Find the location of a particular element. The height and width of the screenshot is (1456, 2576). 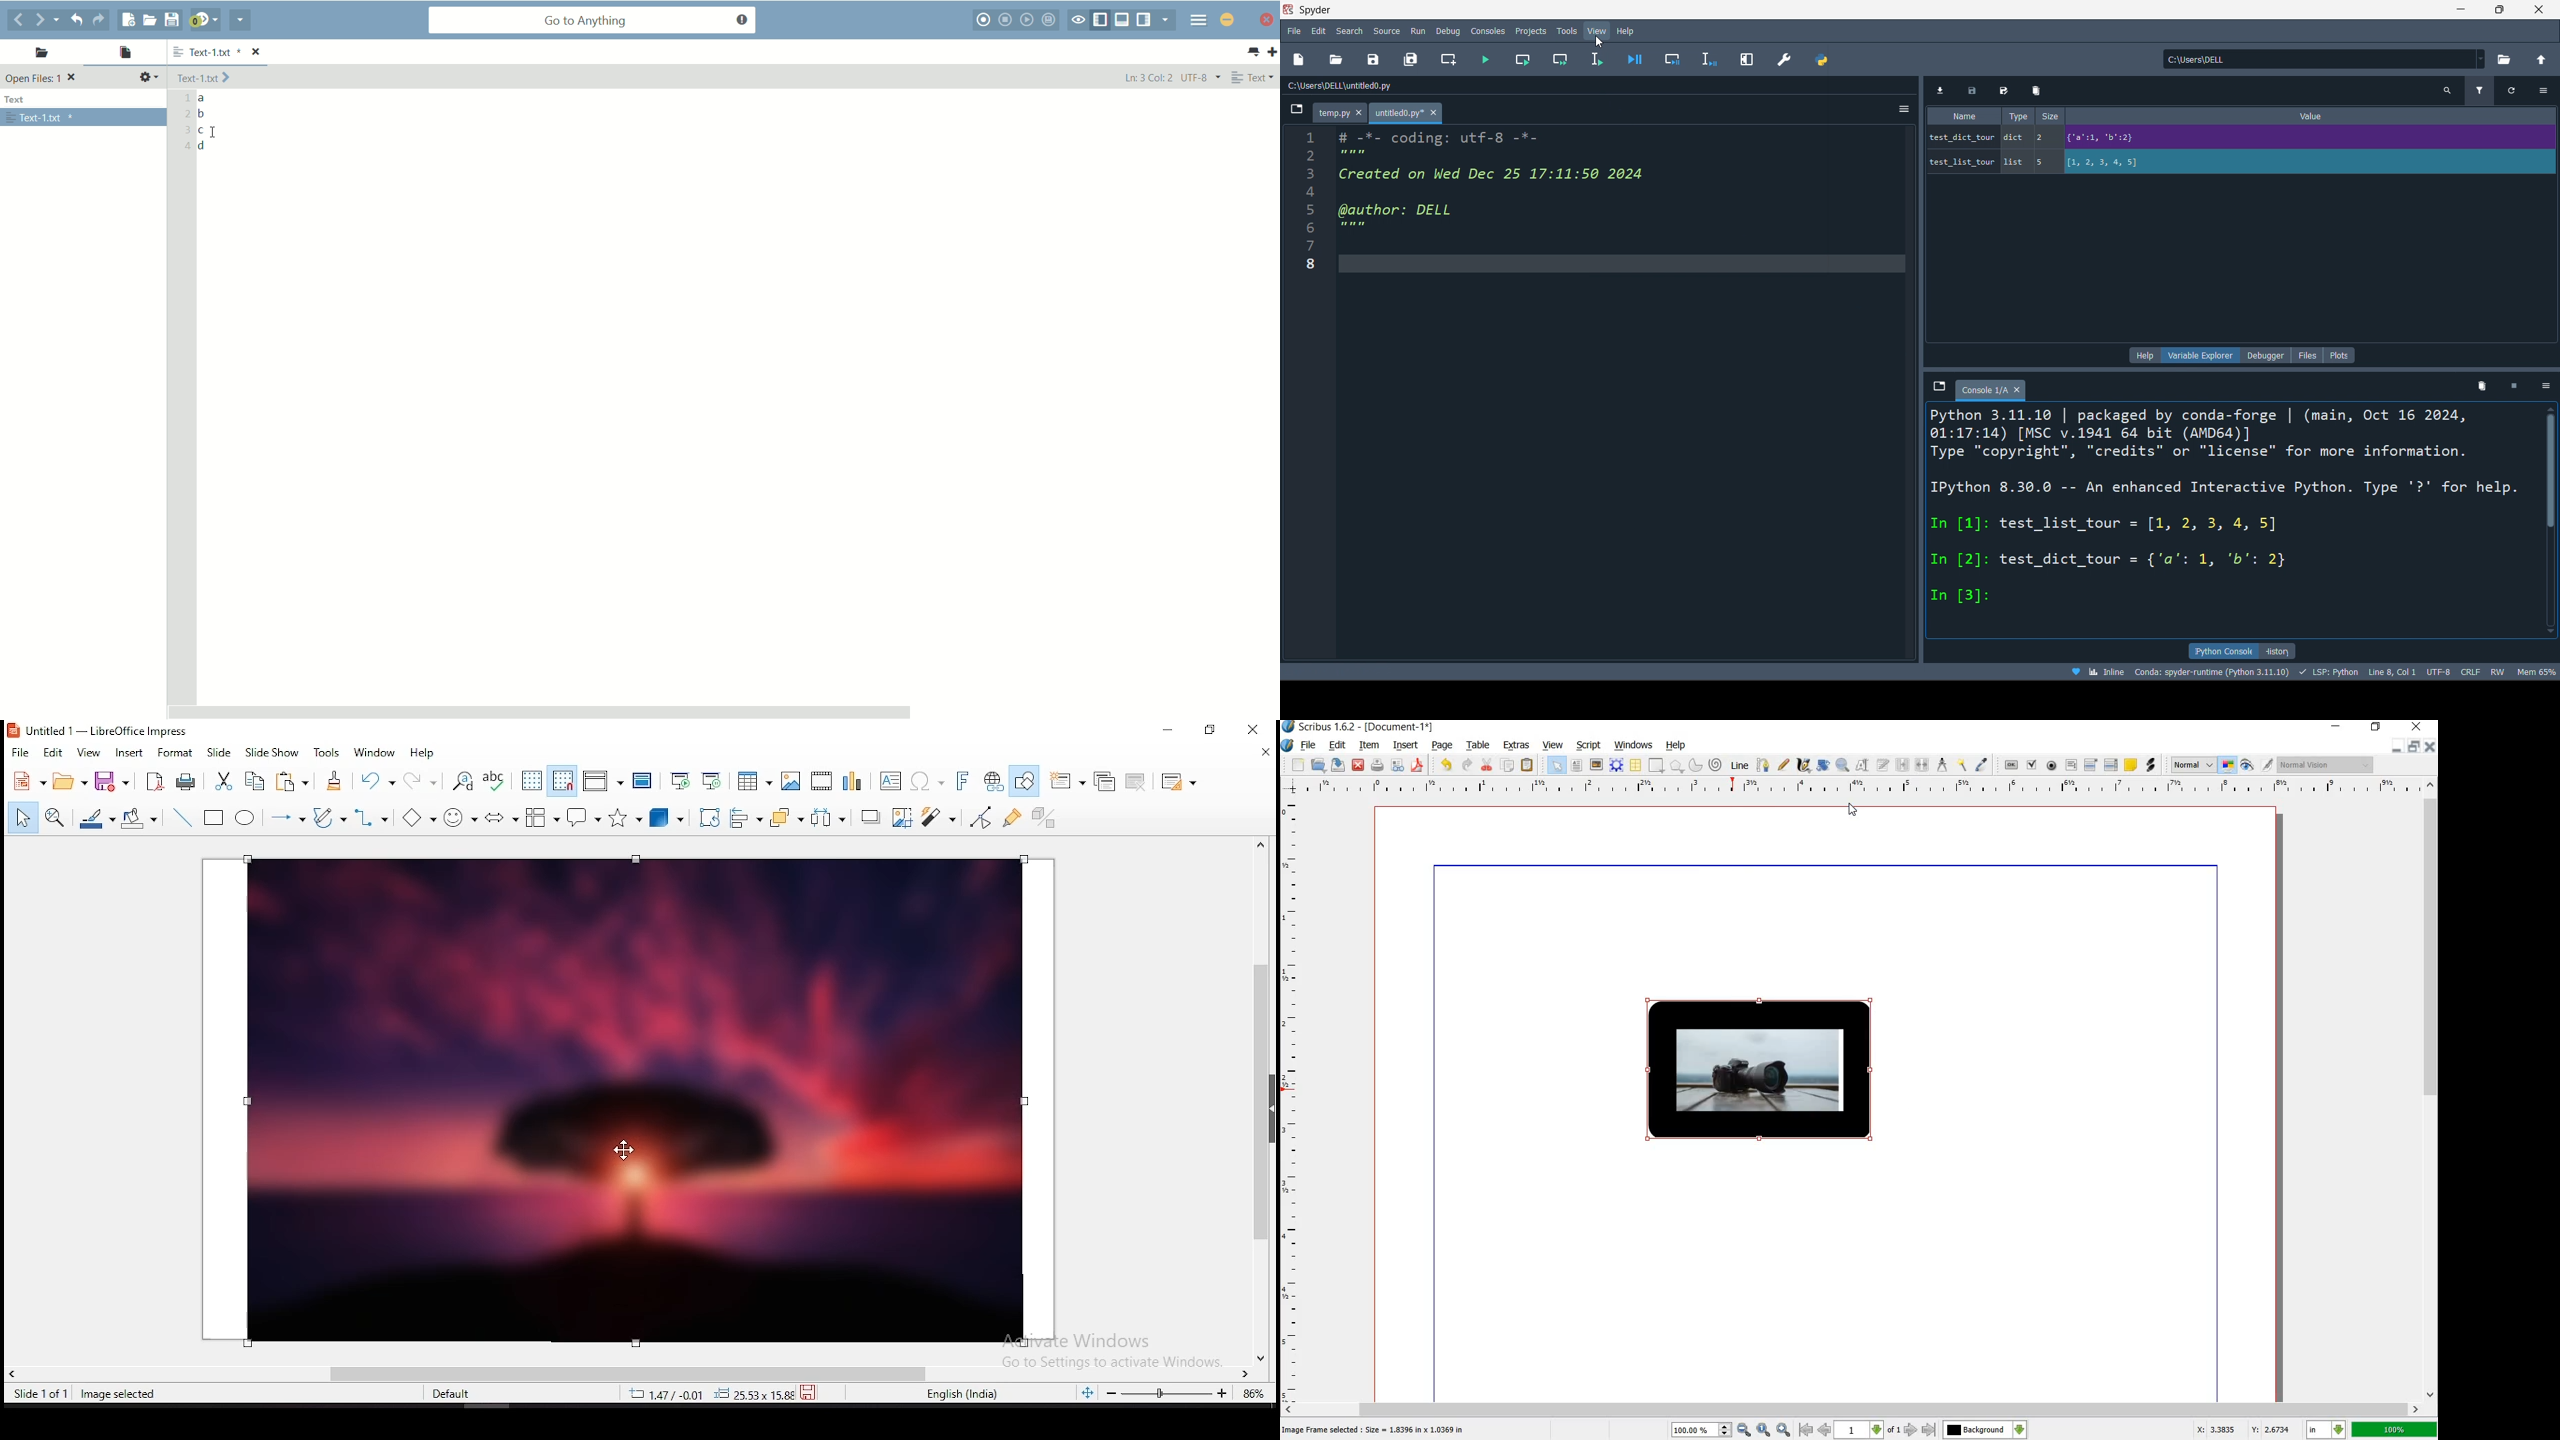

paste is located at coordinates (1528, 766).